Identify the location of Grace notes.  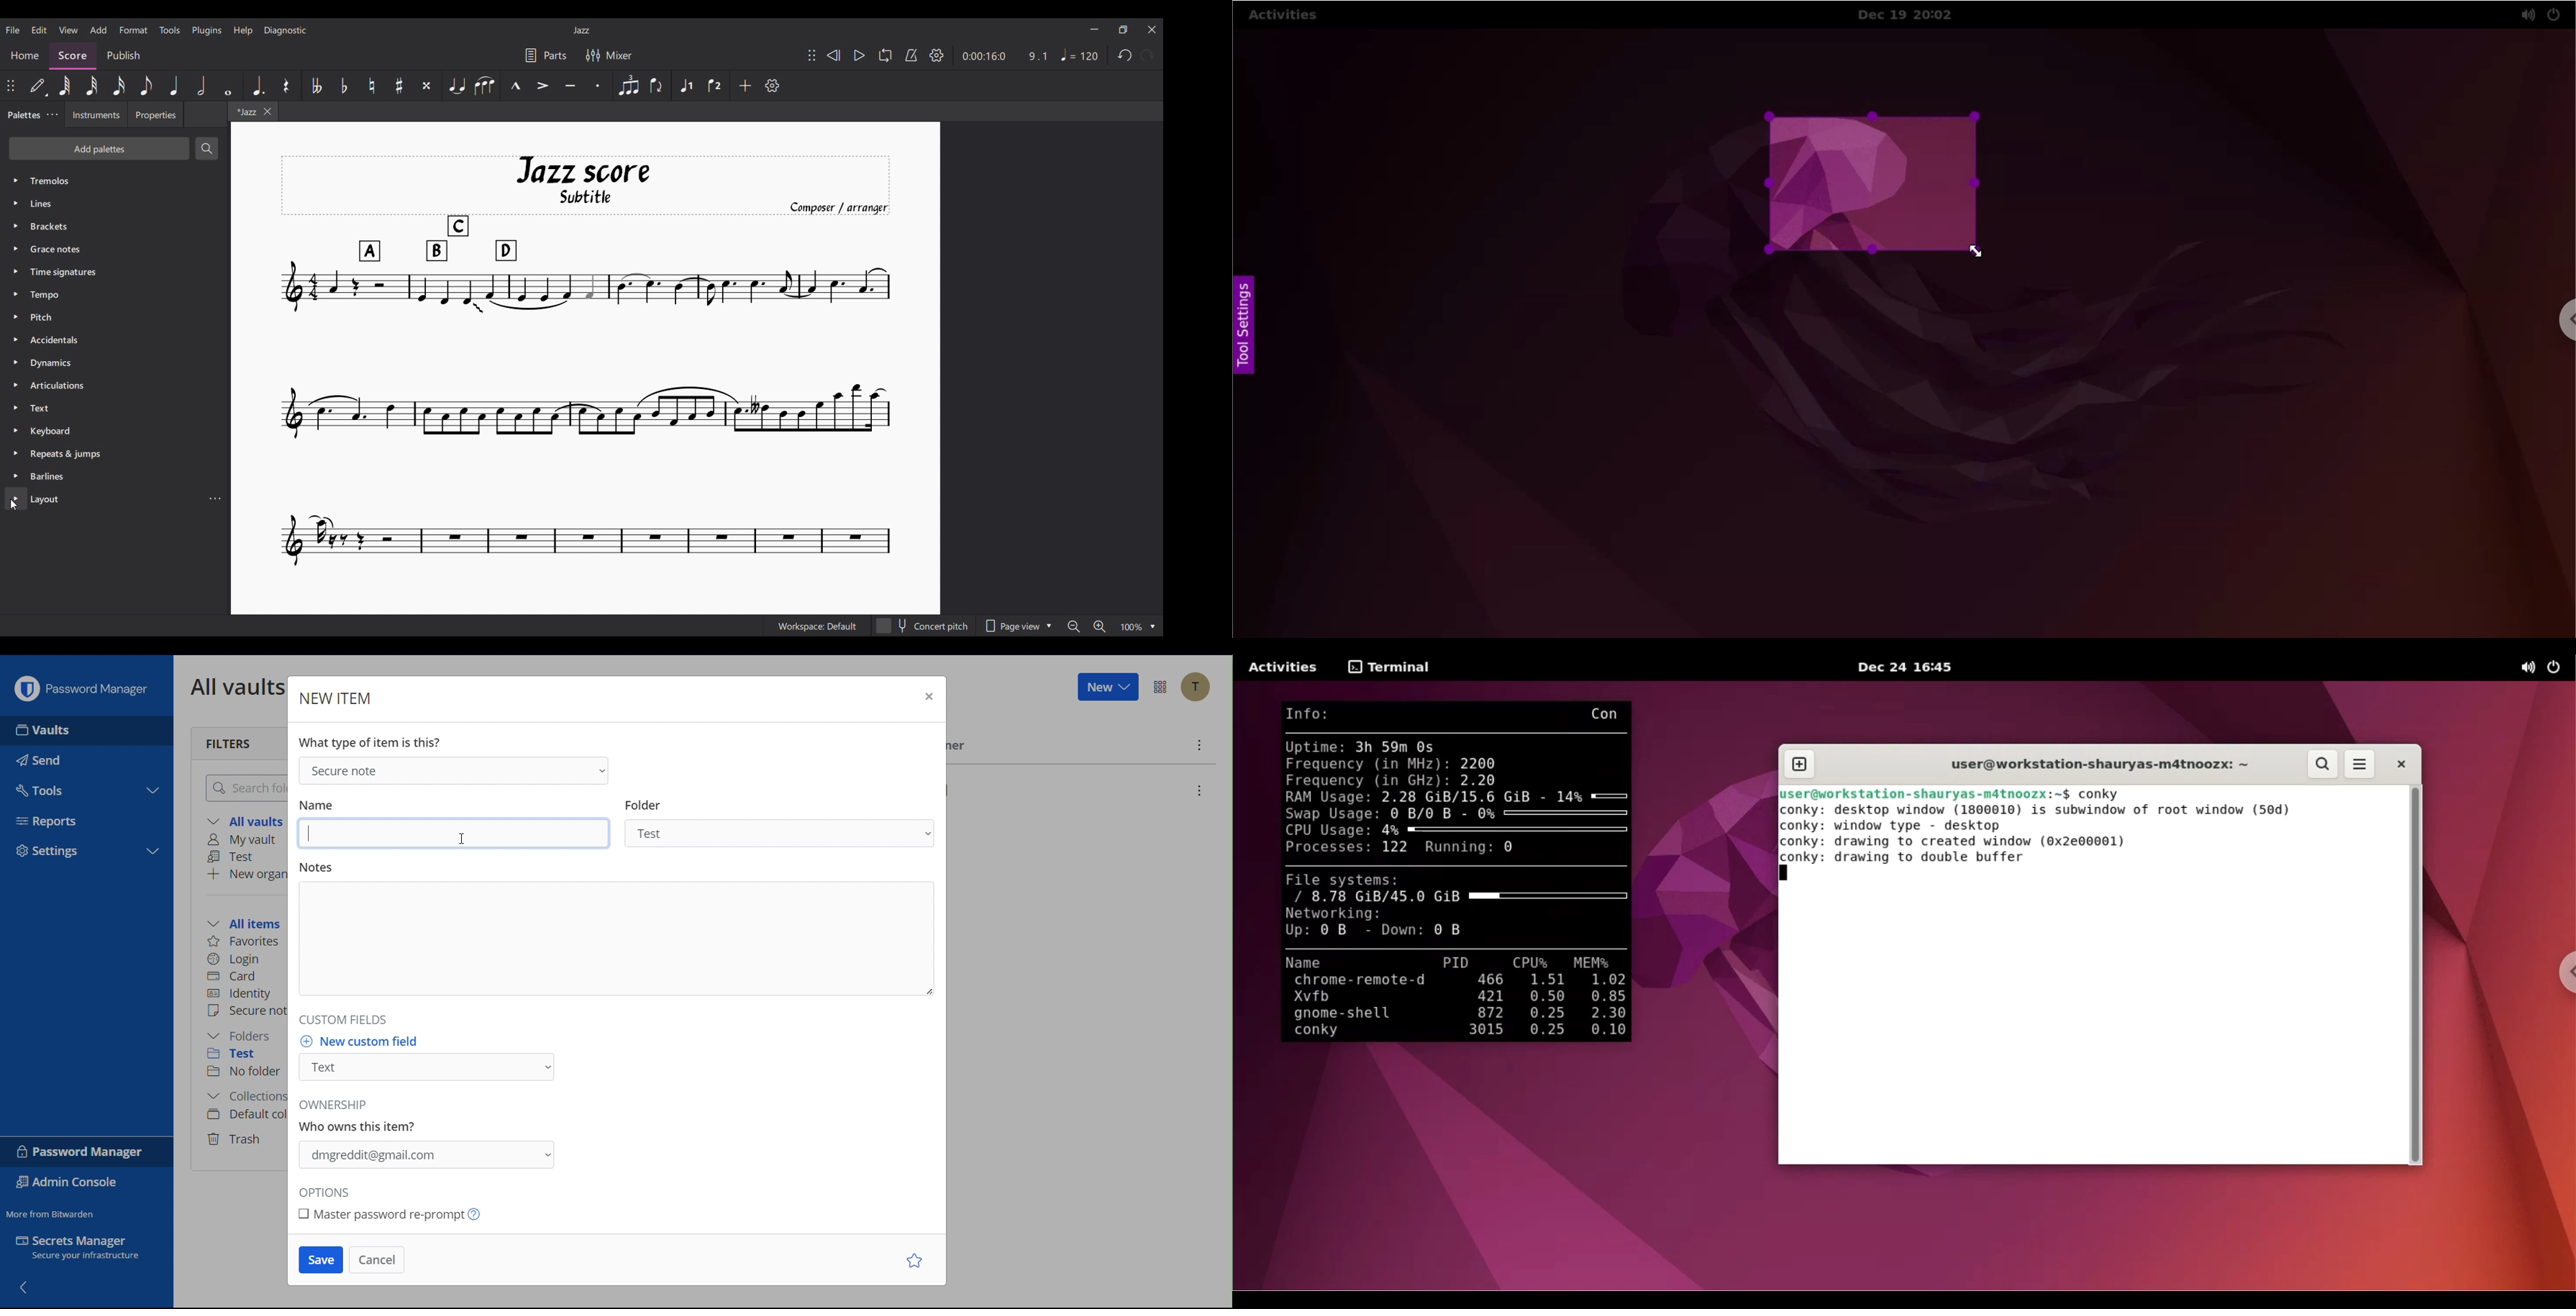
(115, 249).